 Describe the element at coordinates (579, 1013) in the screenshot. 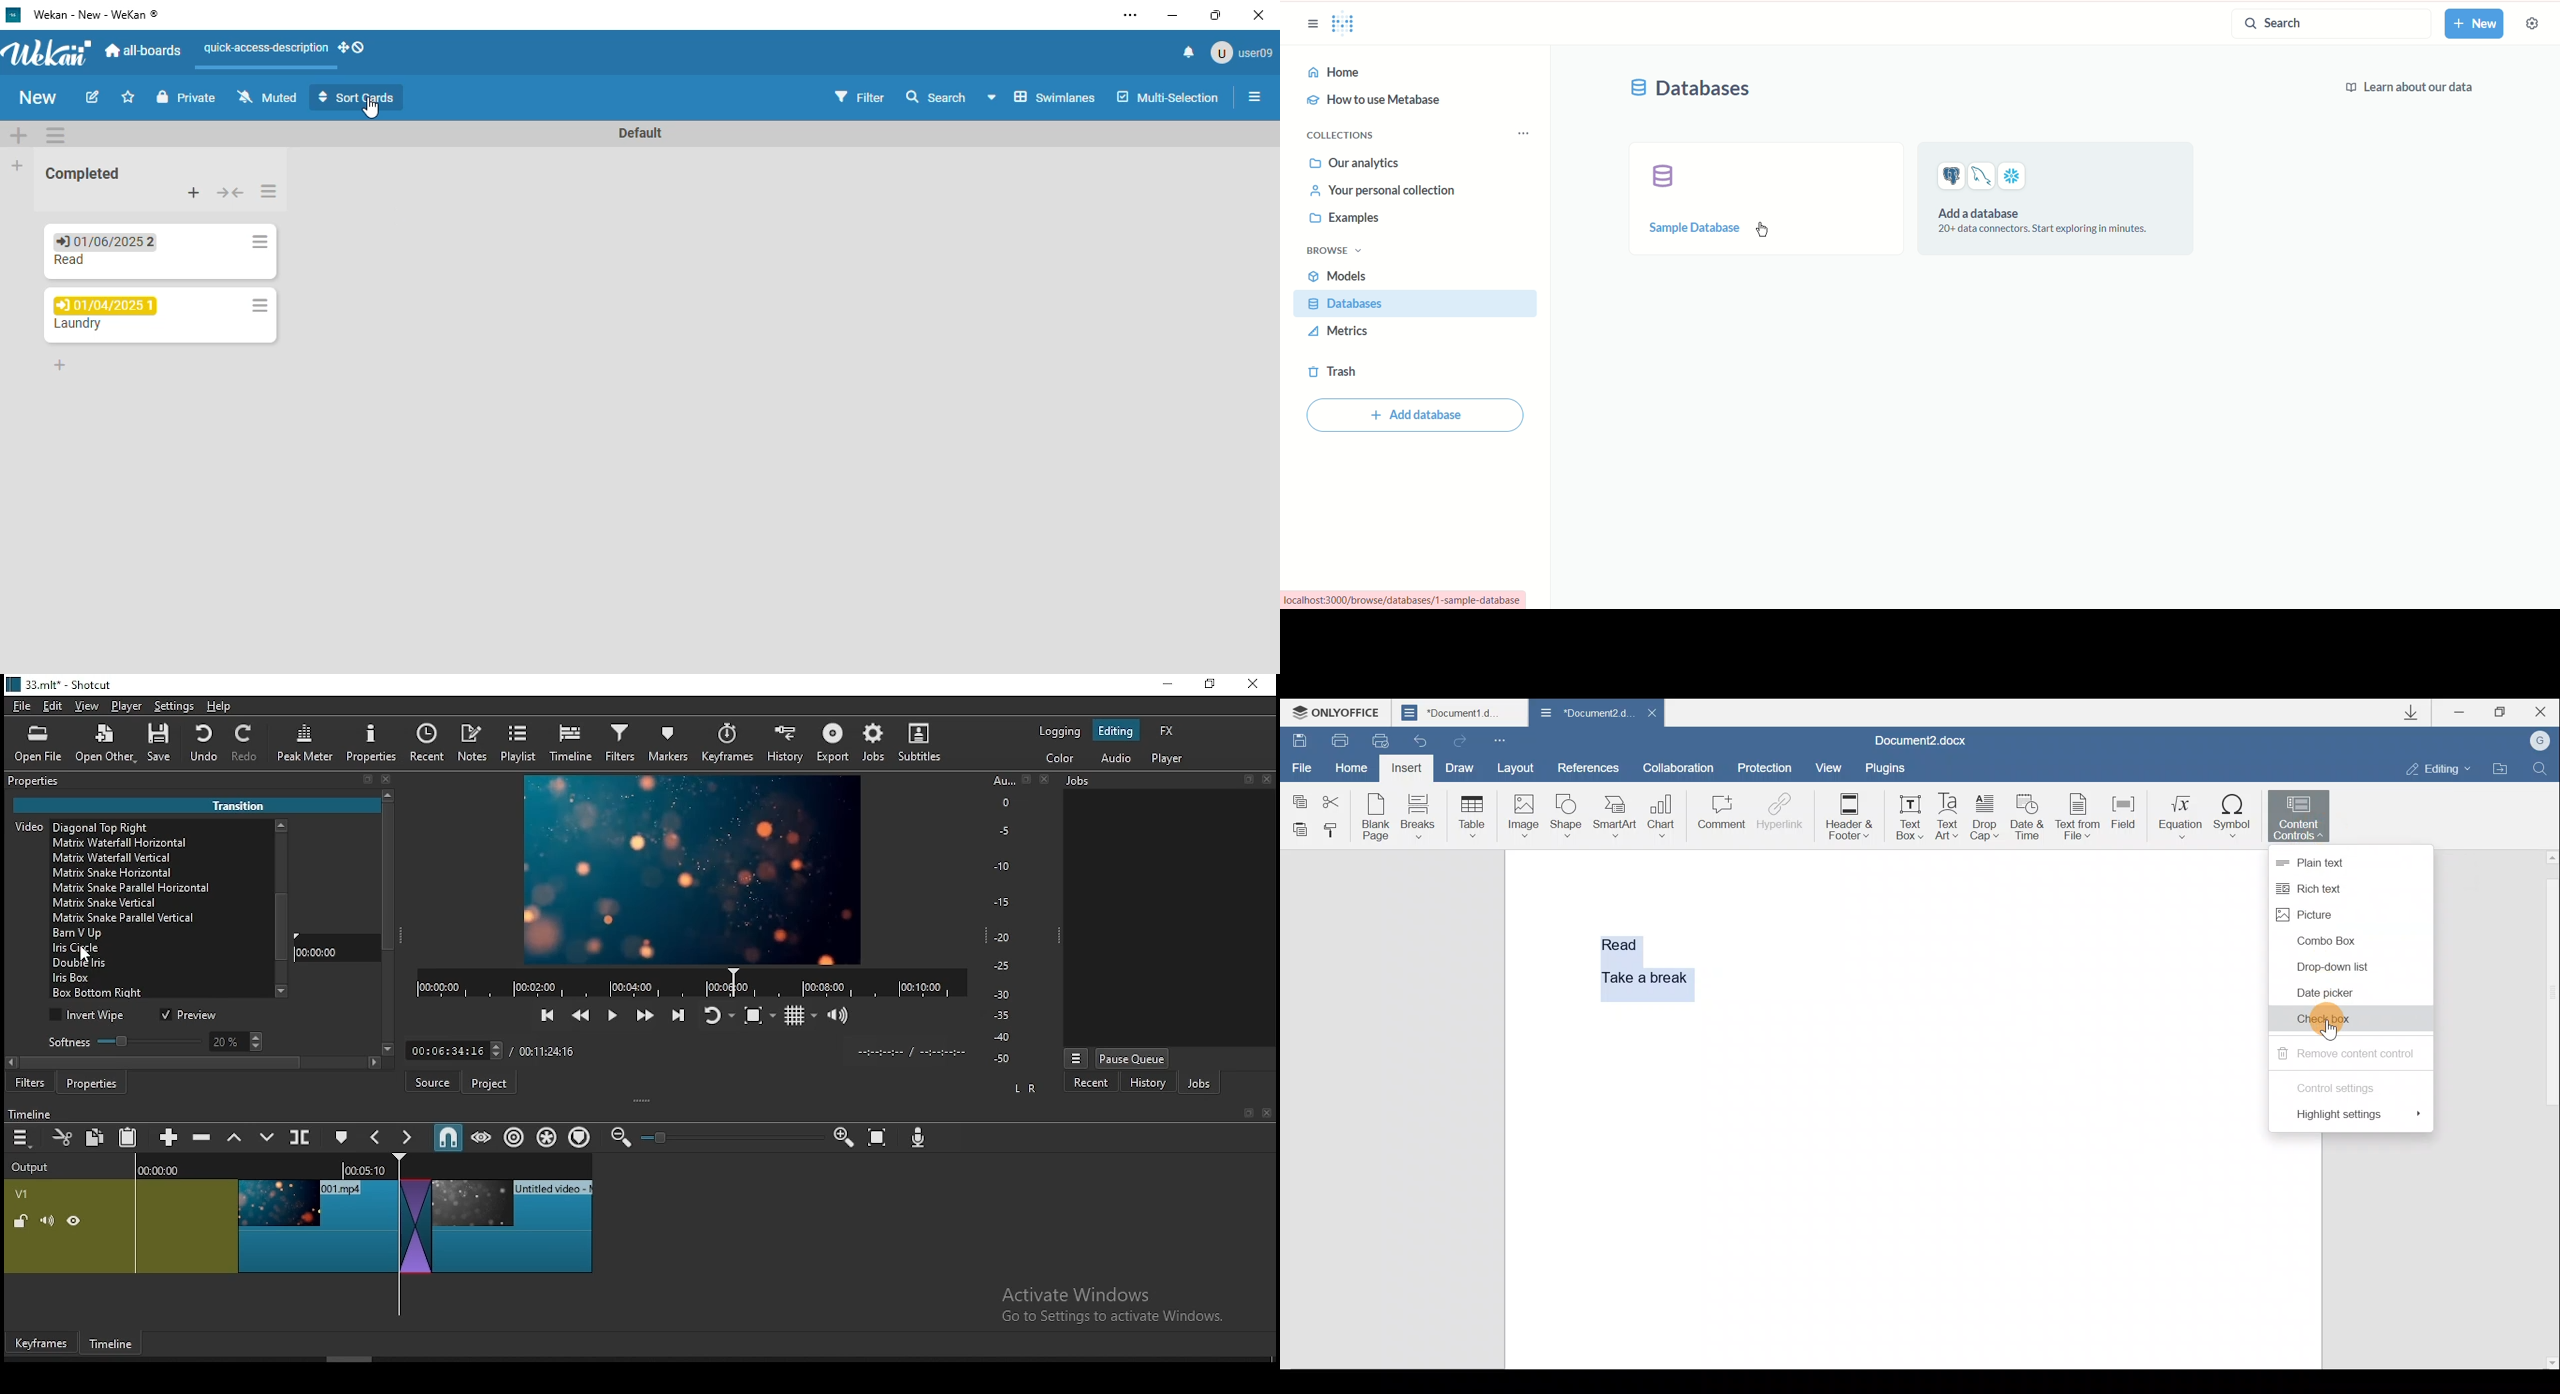

I see `play quickly backward` at that location.